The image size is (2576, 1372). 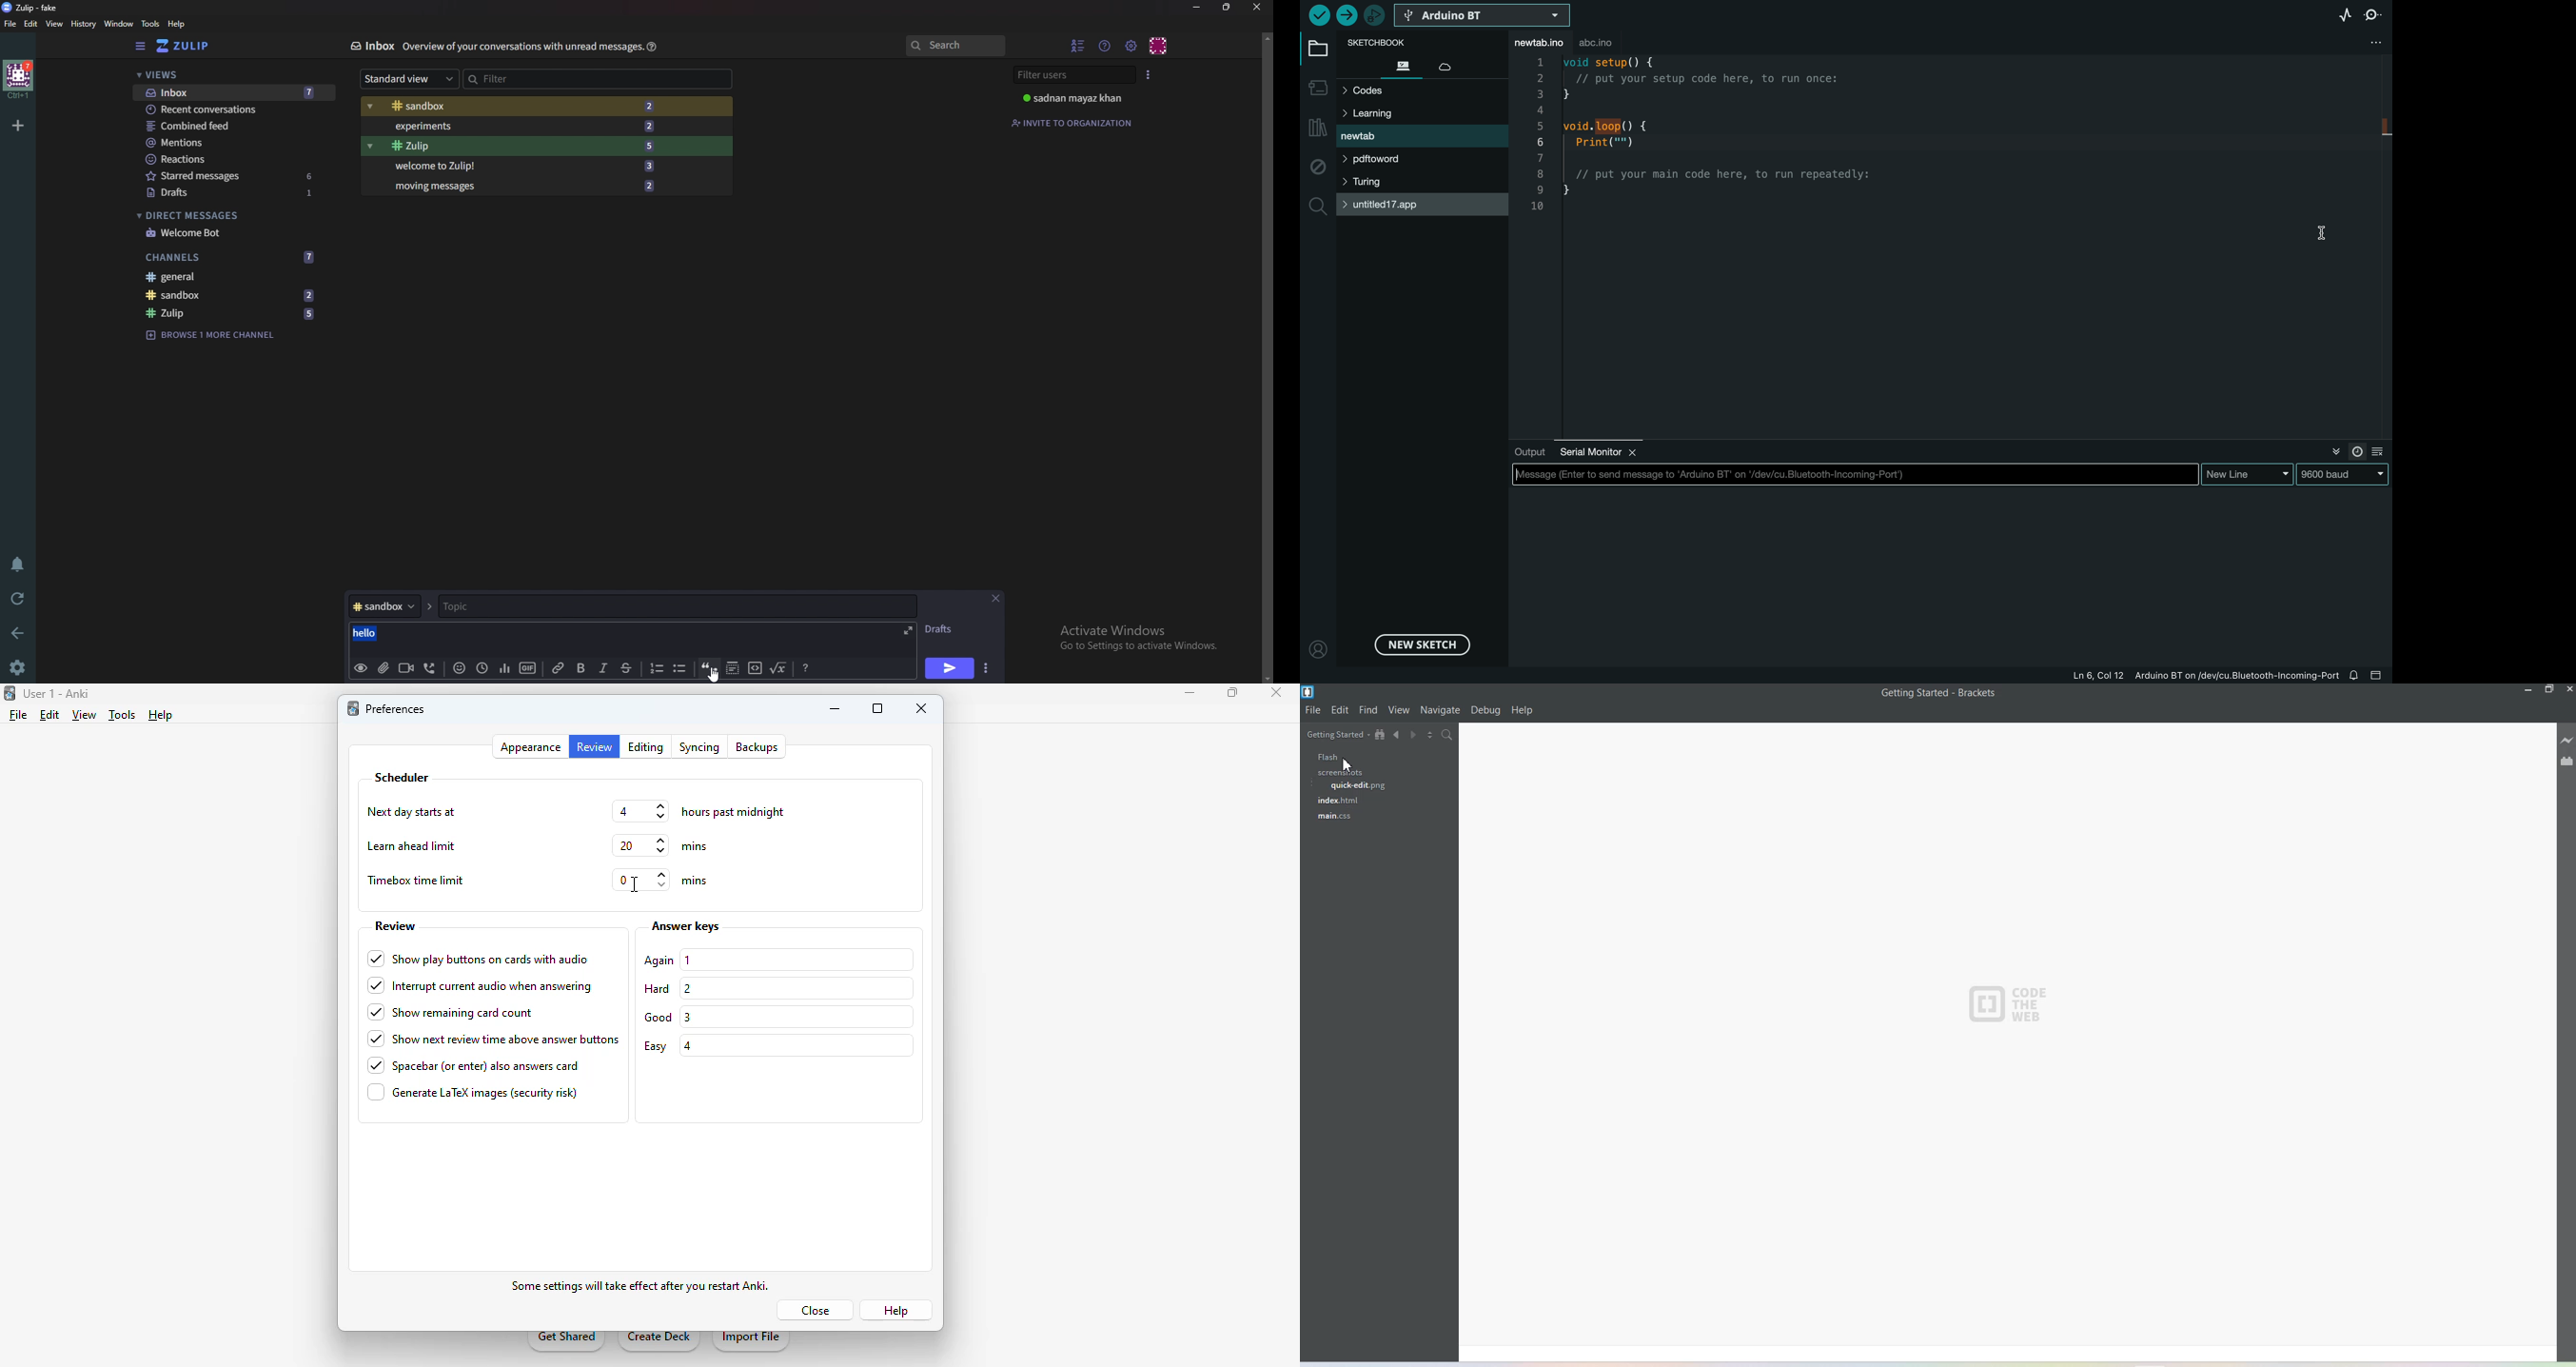 What do you see at coordinates (397, 708) in the screenshot?
I see `preferences` at bounding box center [397, 708].